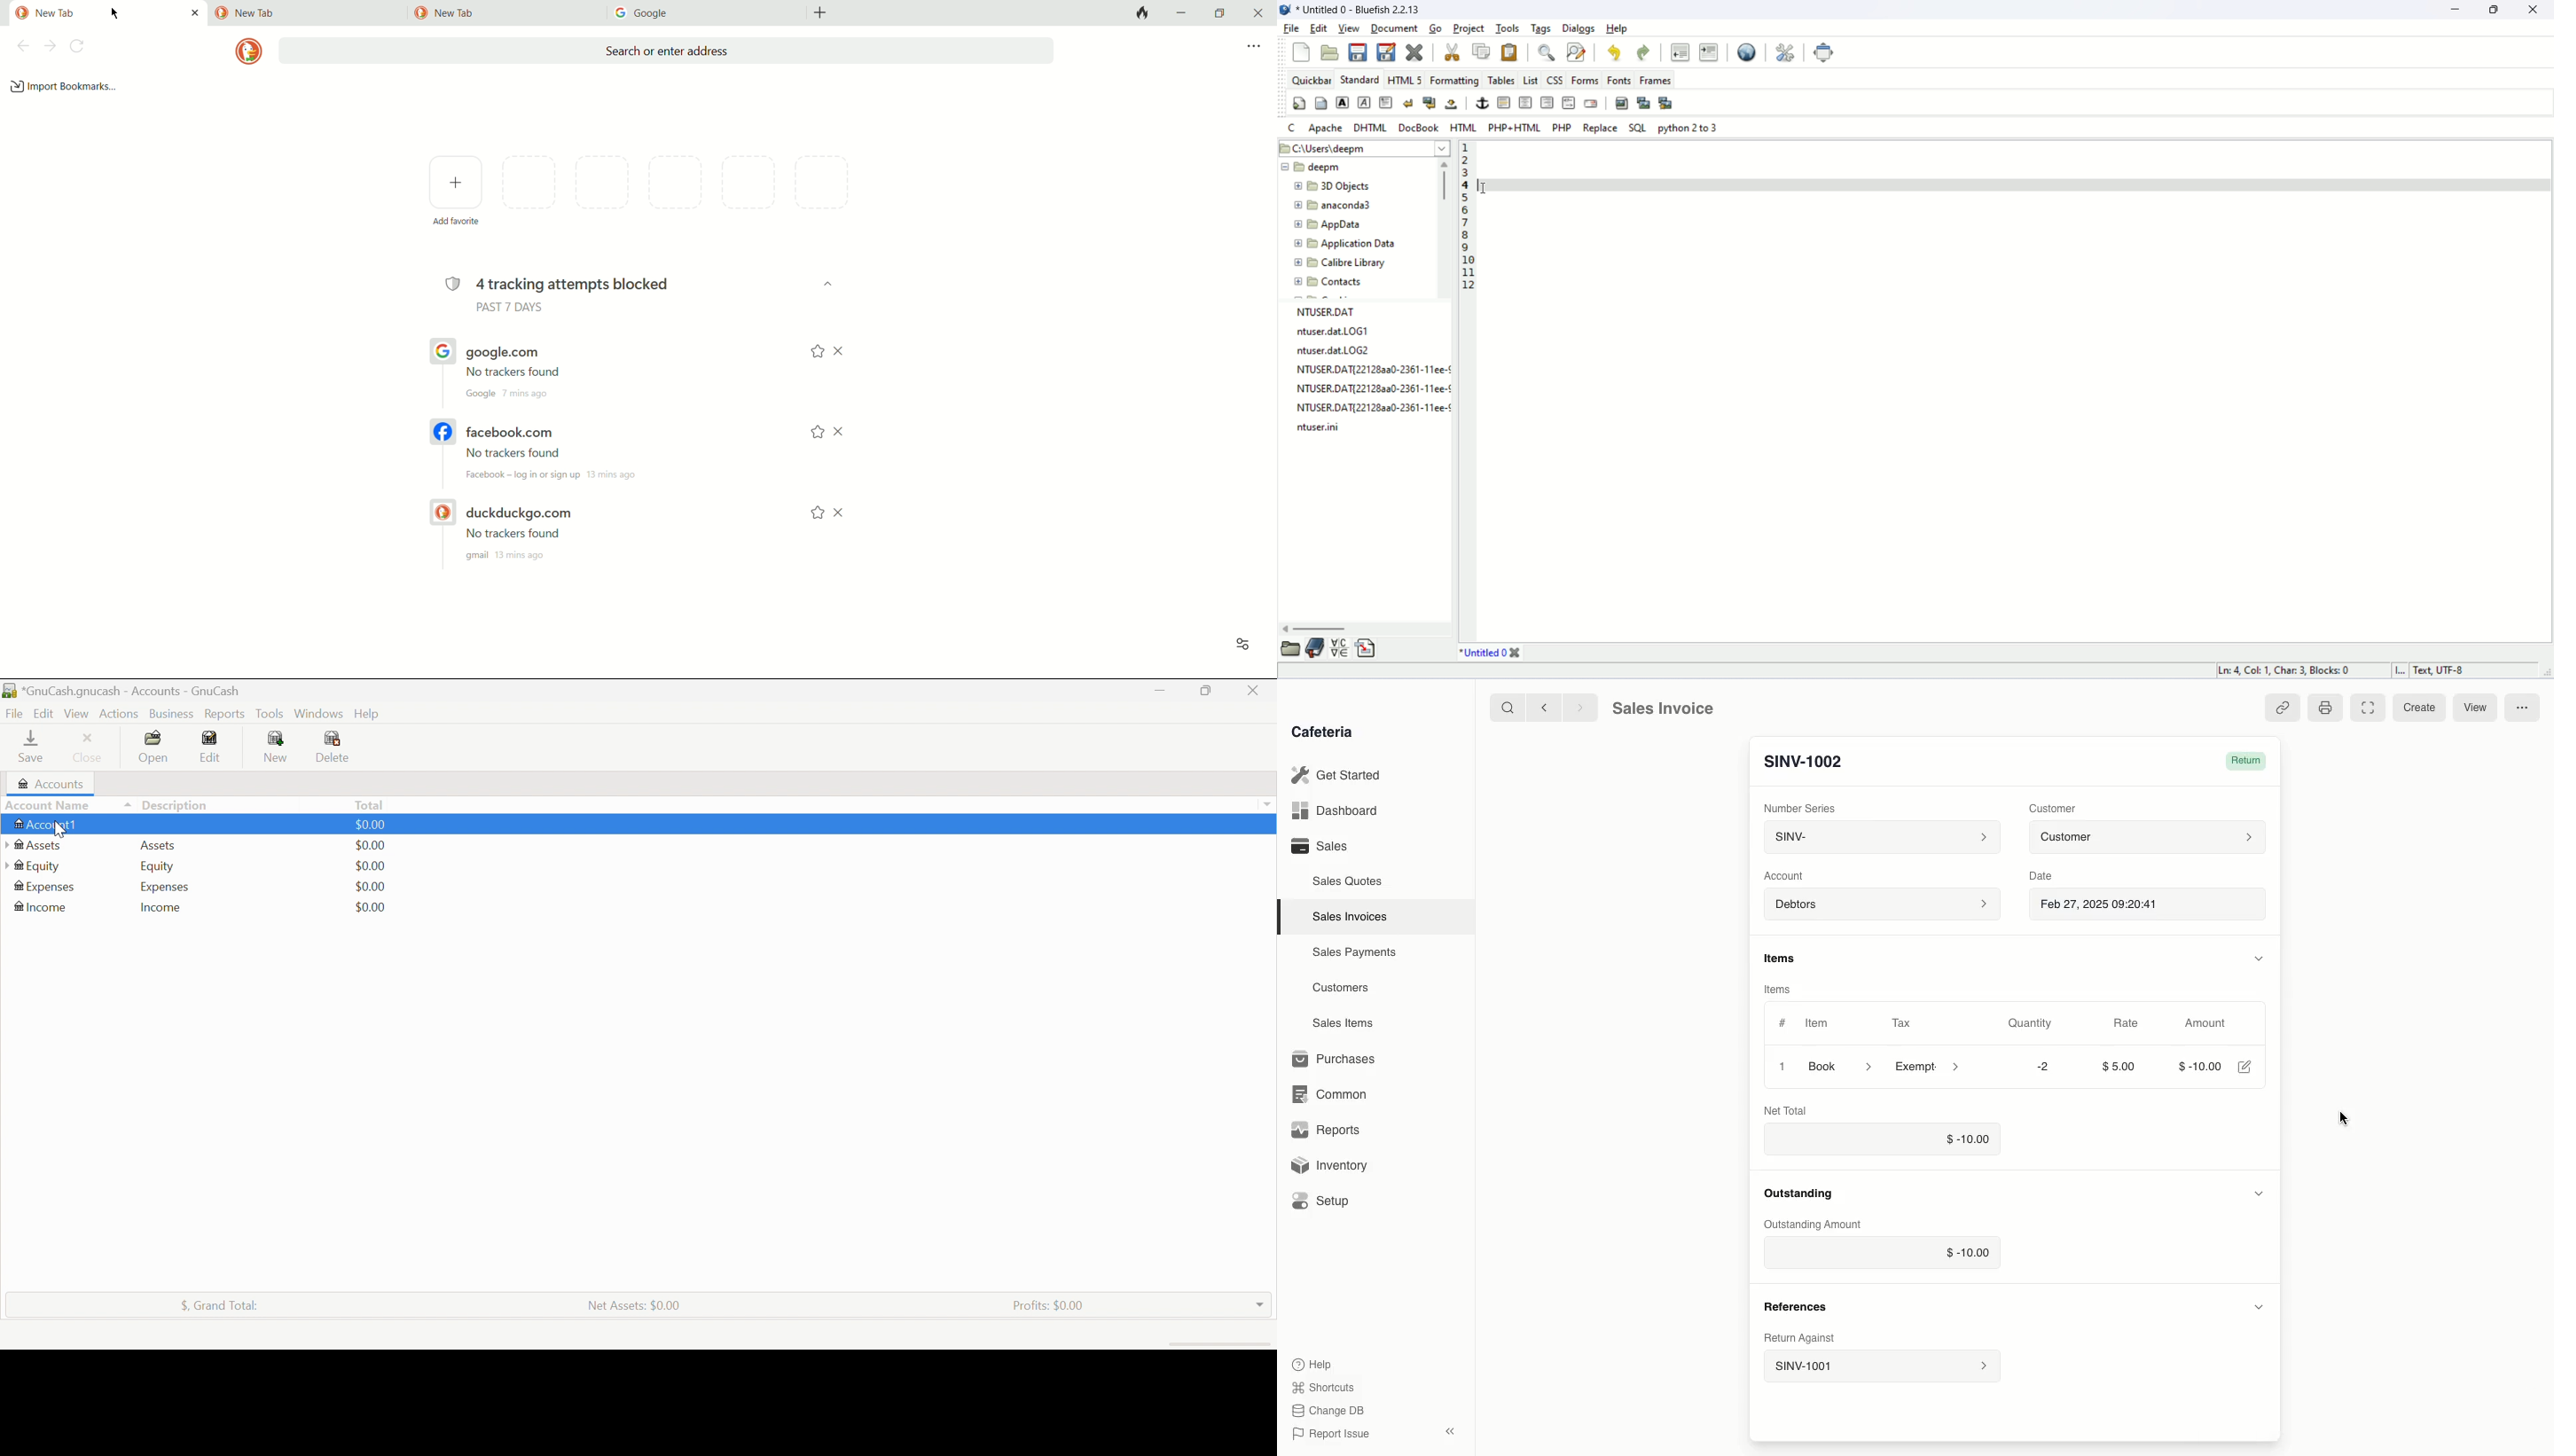 The image size is (2576, 1456). Describe the element at coordinates (1338, 1059) in the screenshot. I see `Purchases` at that location.